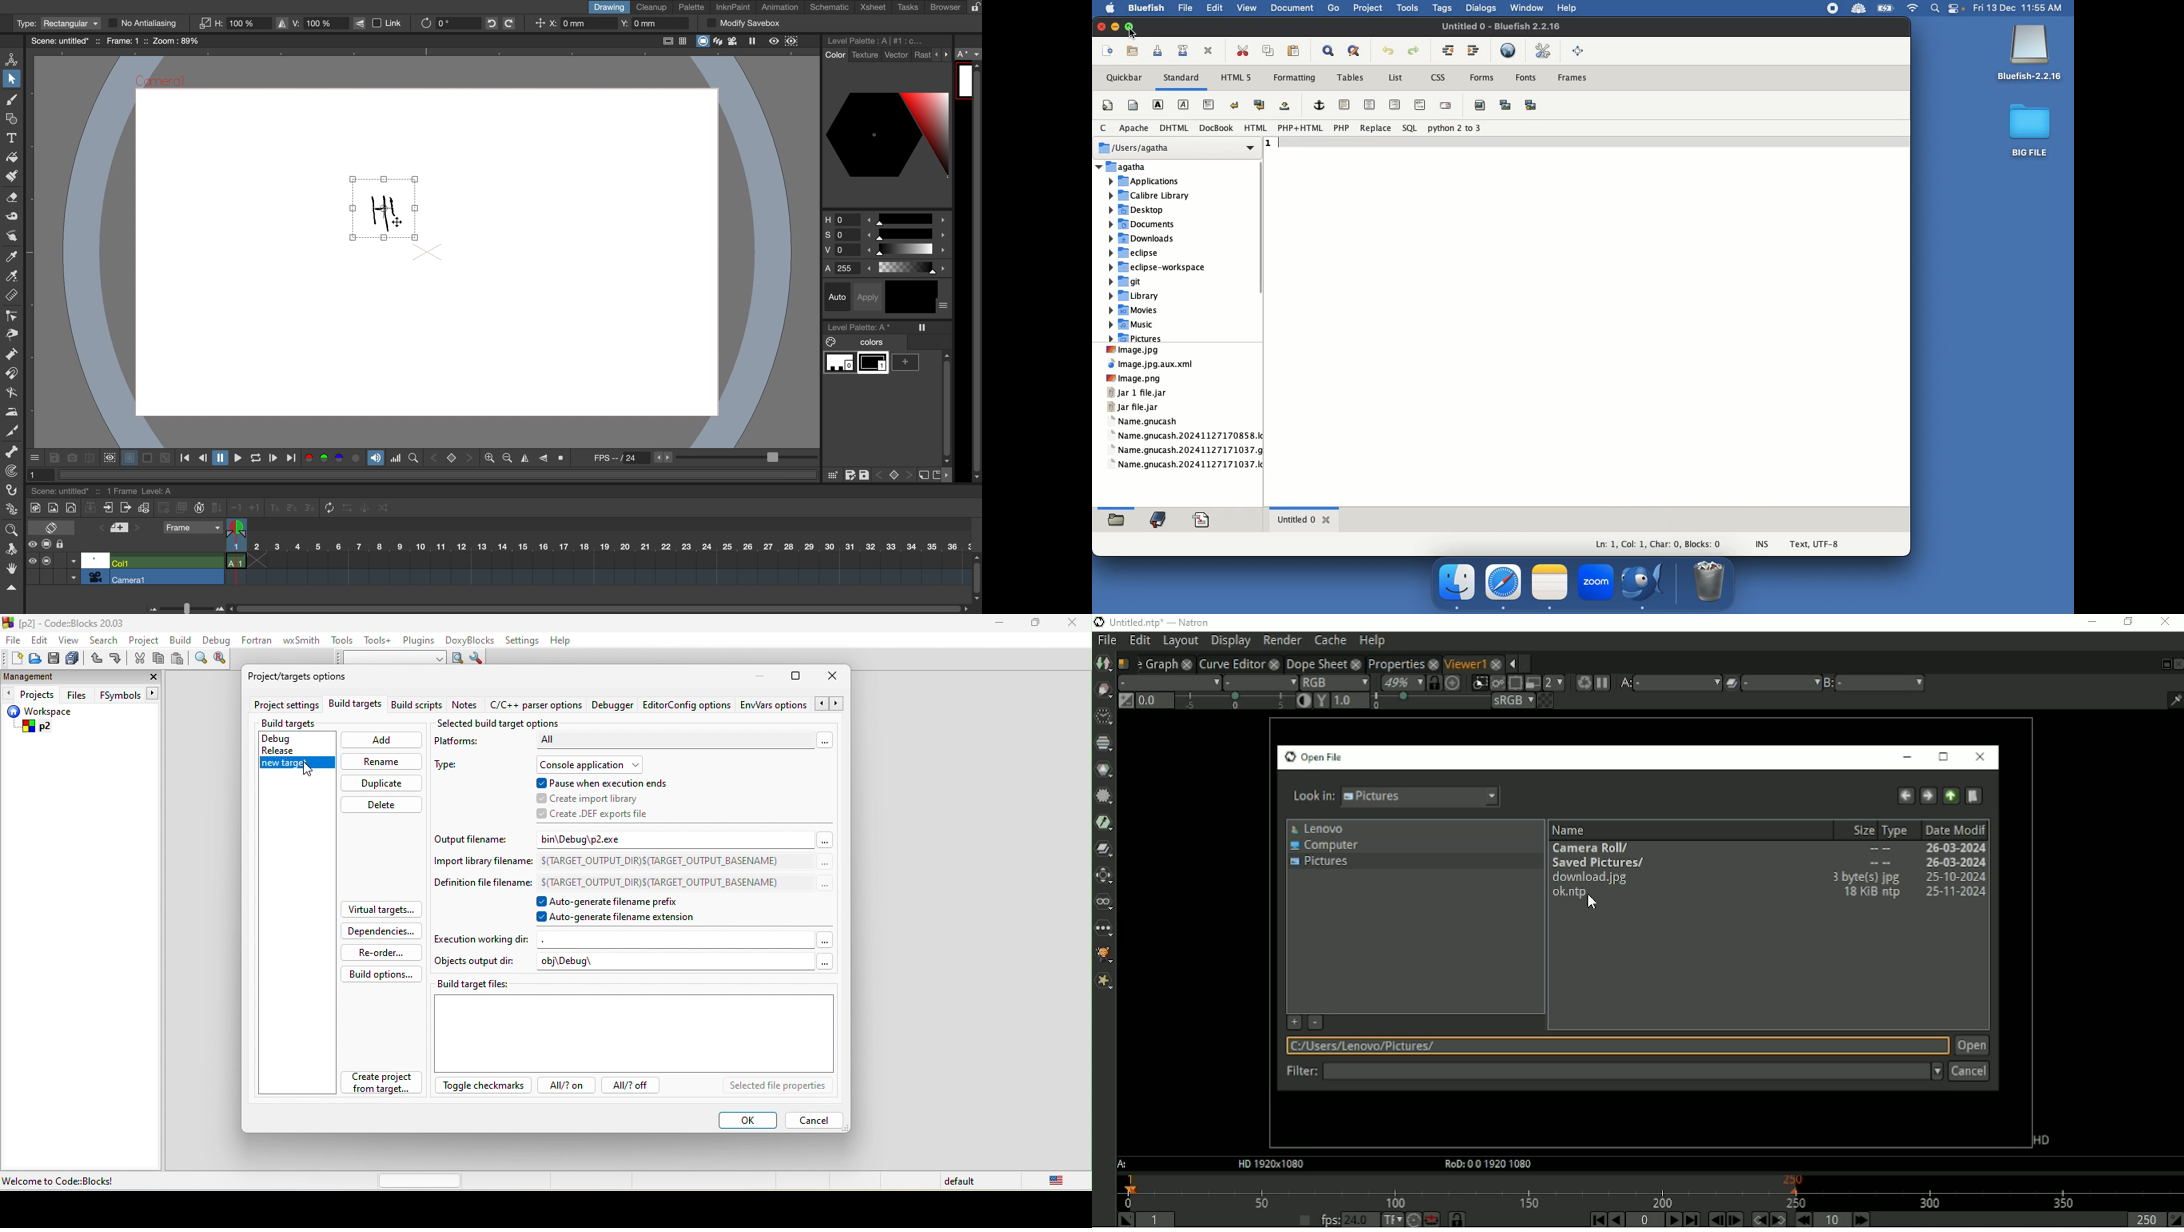 The height and width of the screenshot is (1232, 2184). Describe the element at coordinates (1102, 129) in the screenshot. I see `C` at that location.